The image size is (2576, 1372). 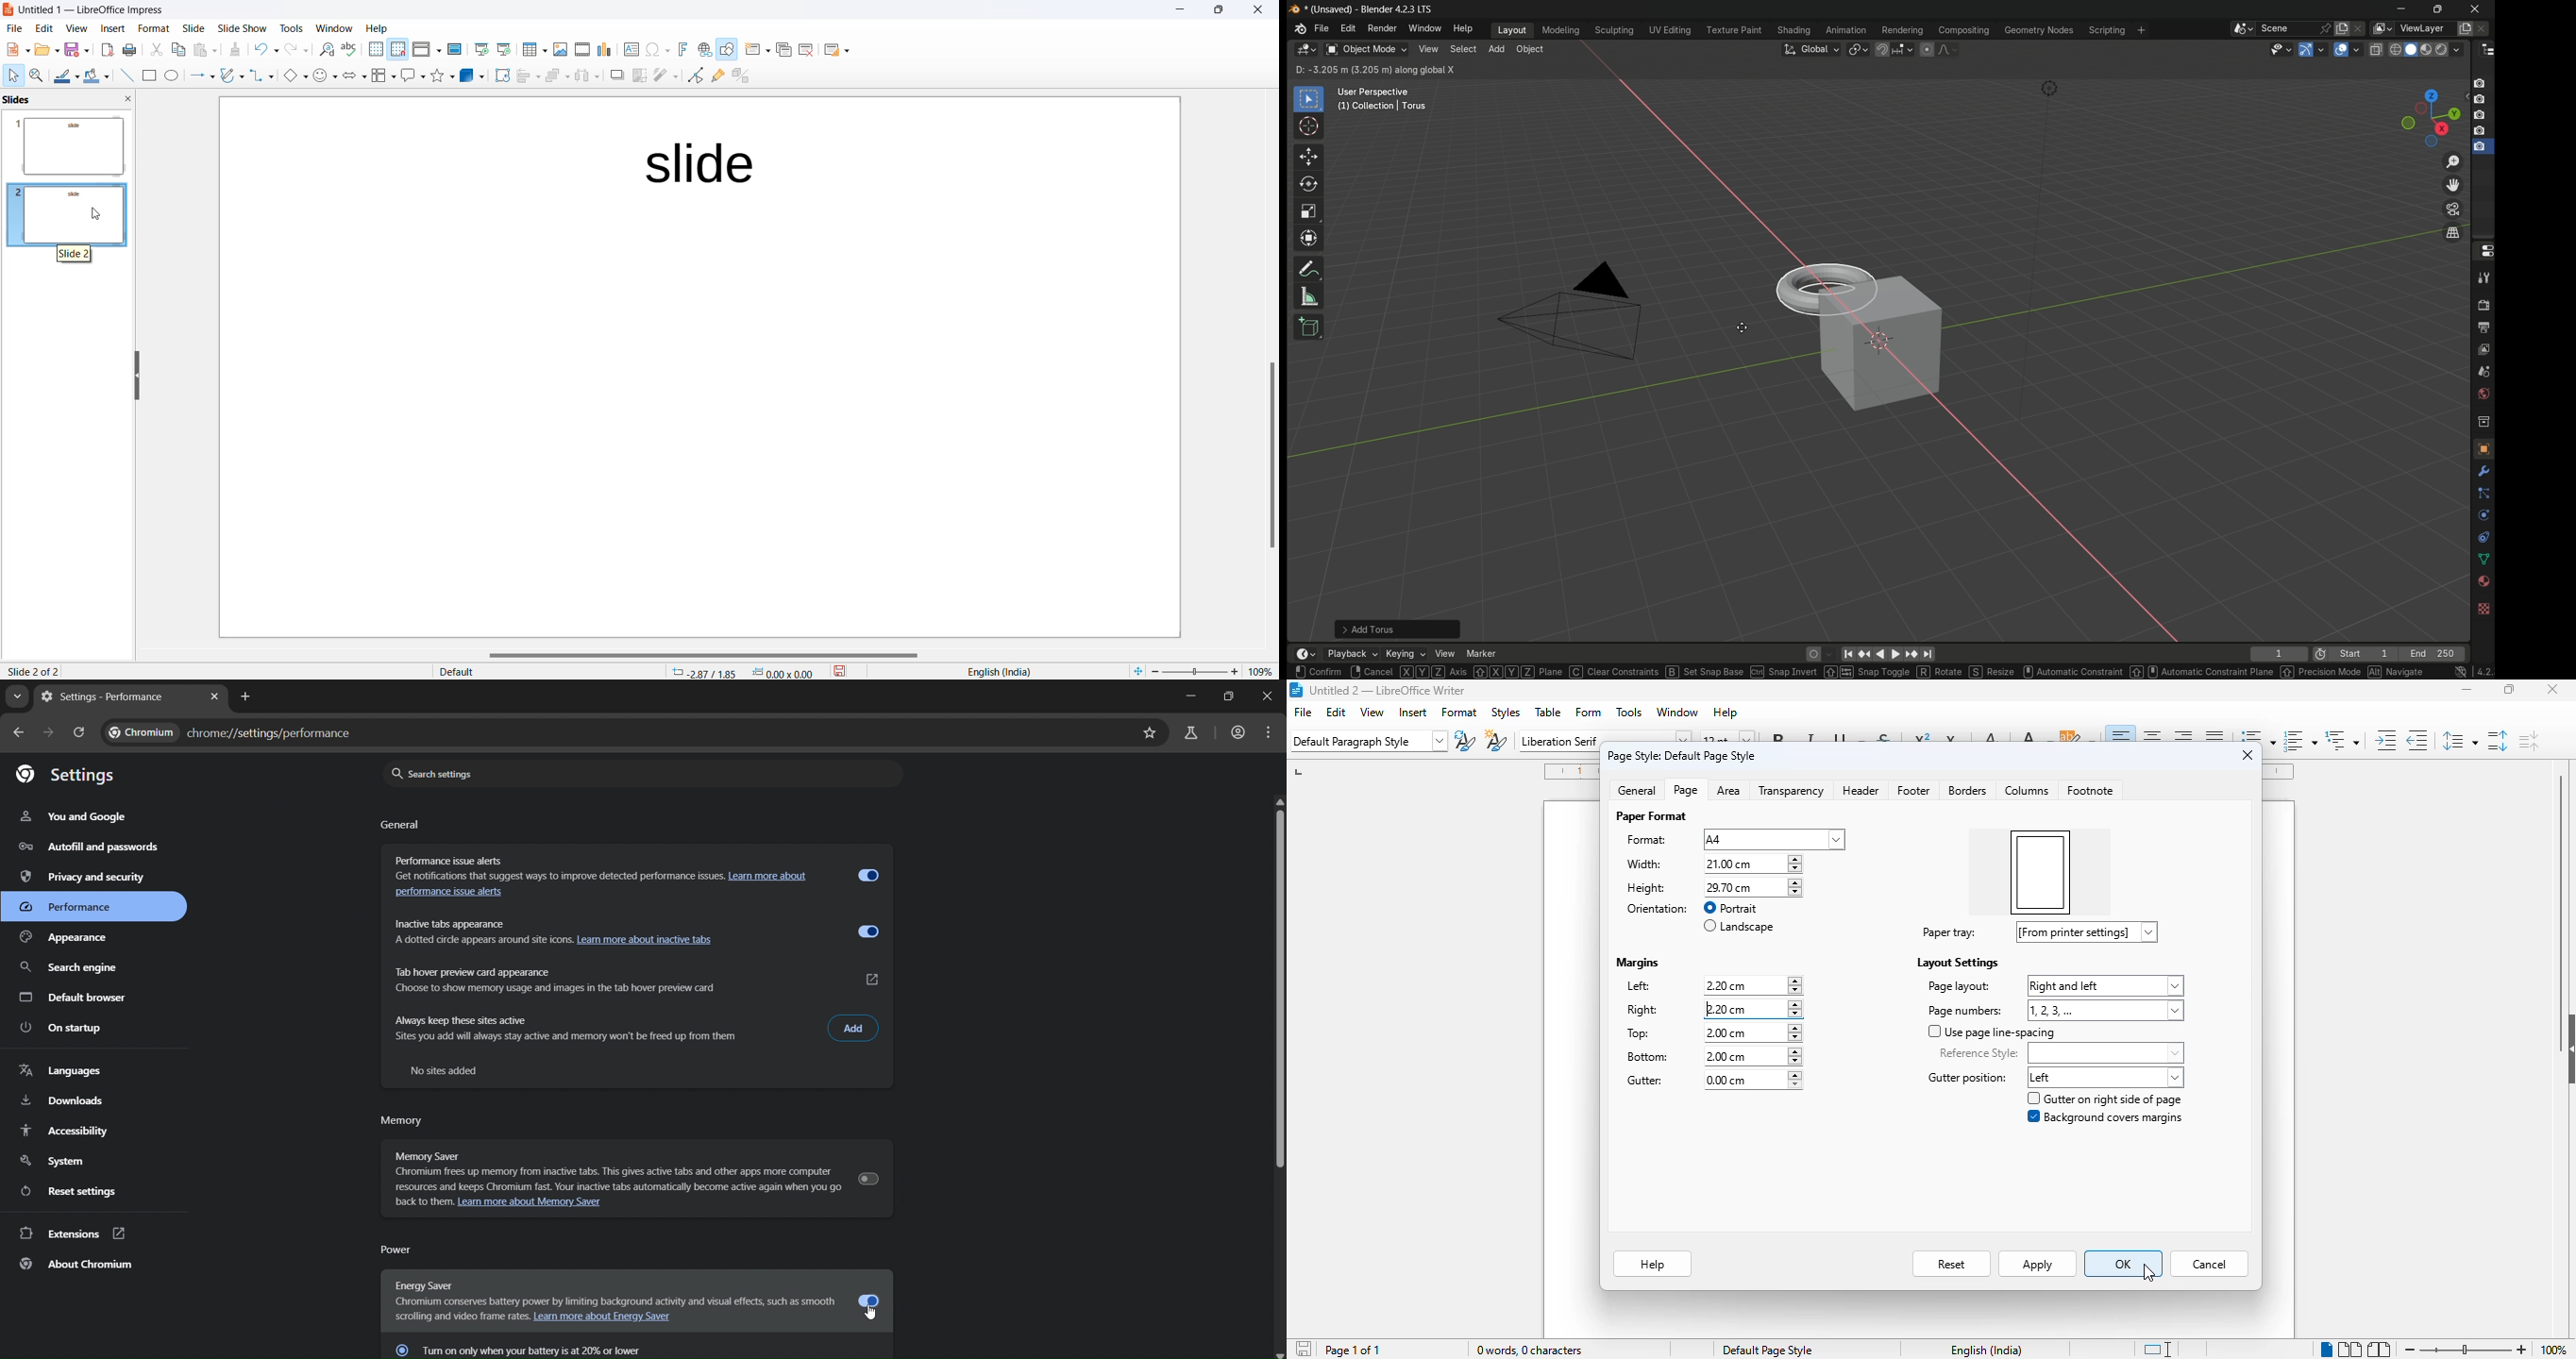 I want to click on increment or decrement width, so click(x=1795, y=888).